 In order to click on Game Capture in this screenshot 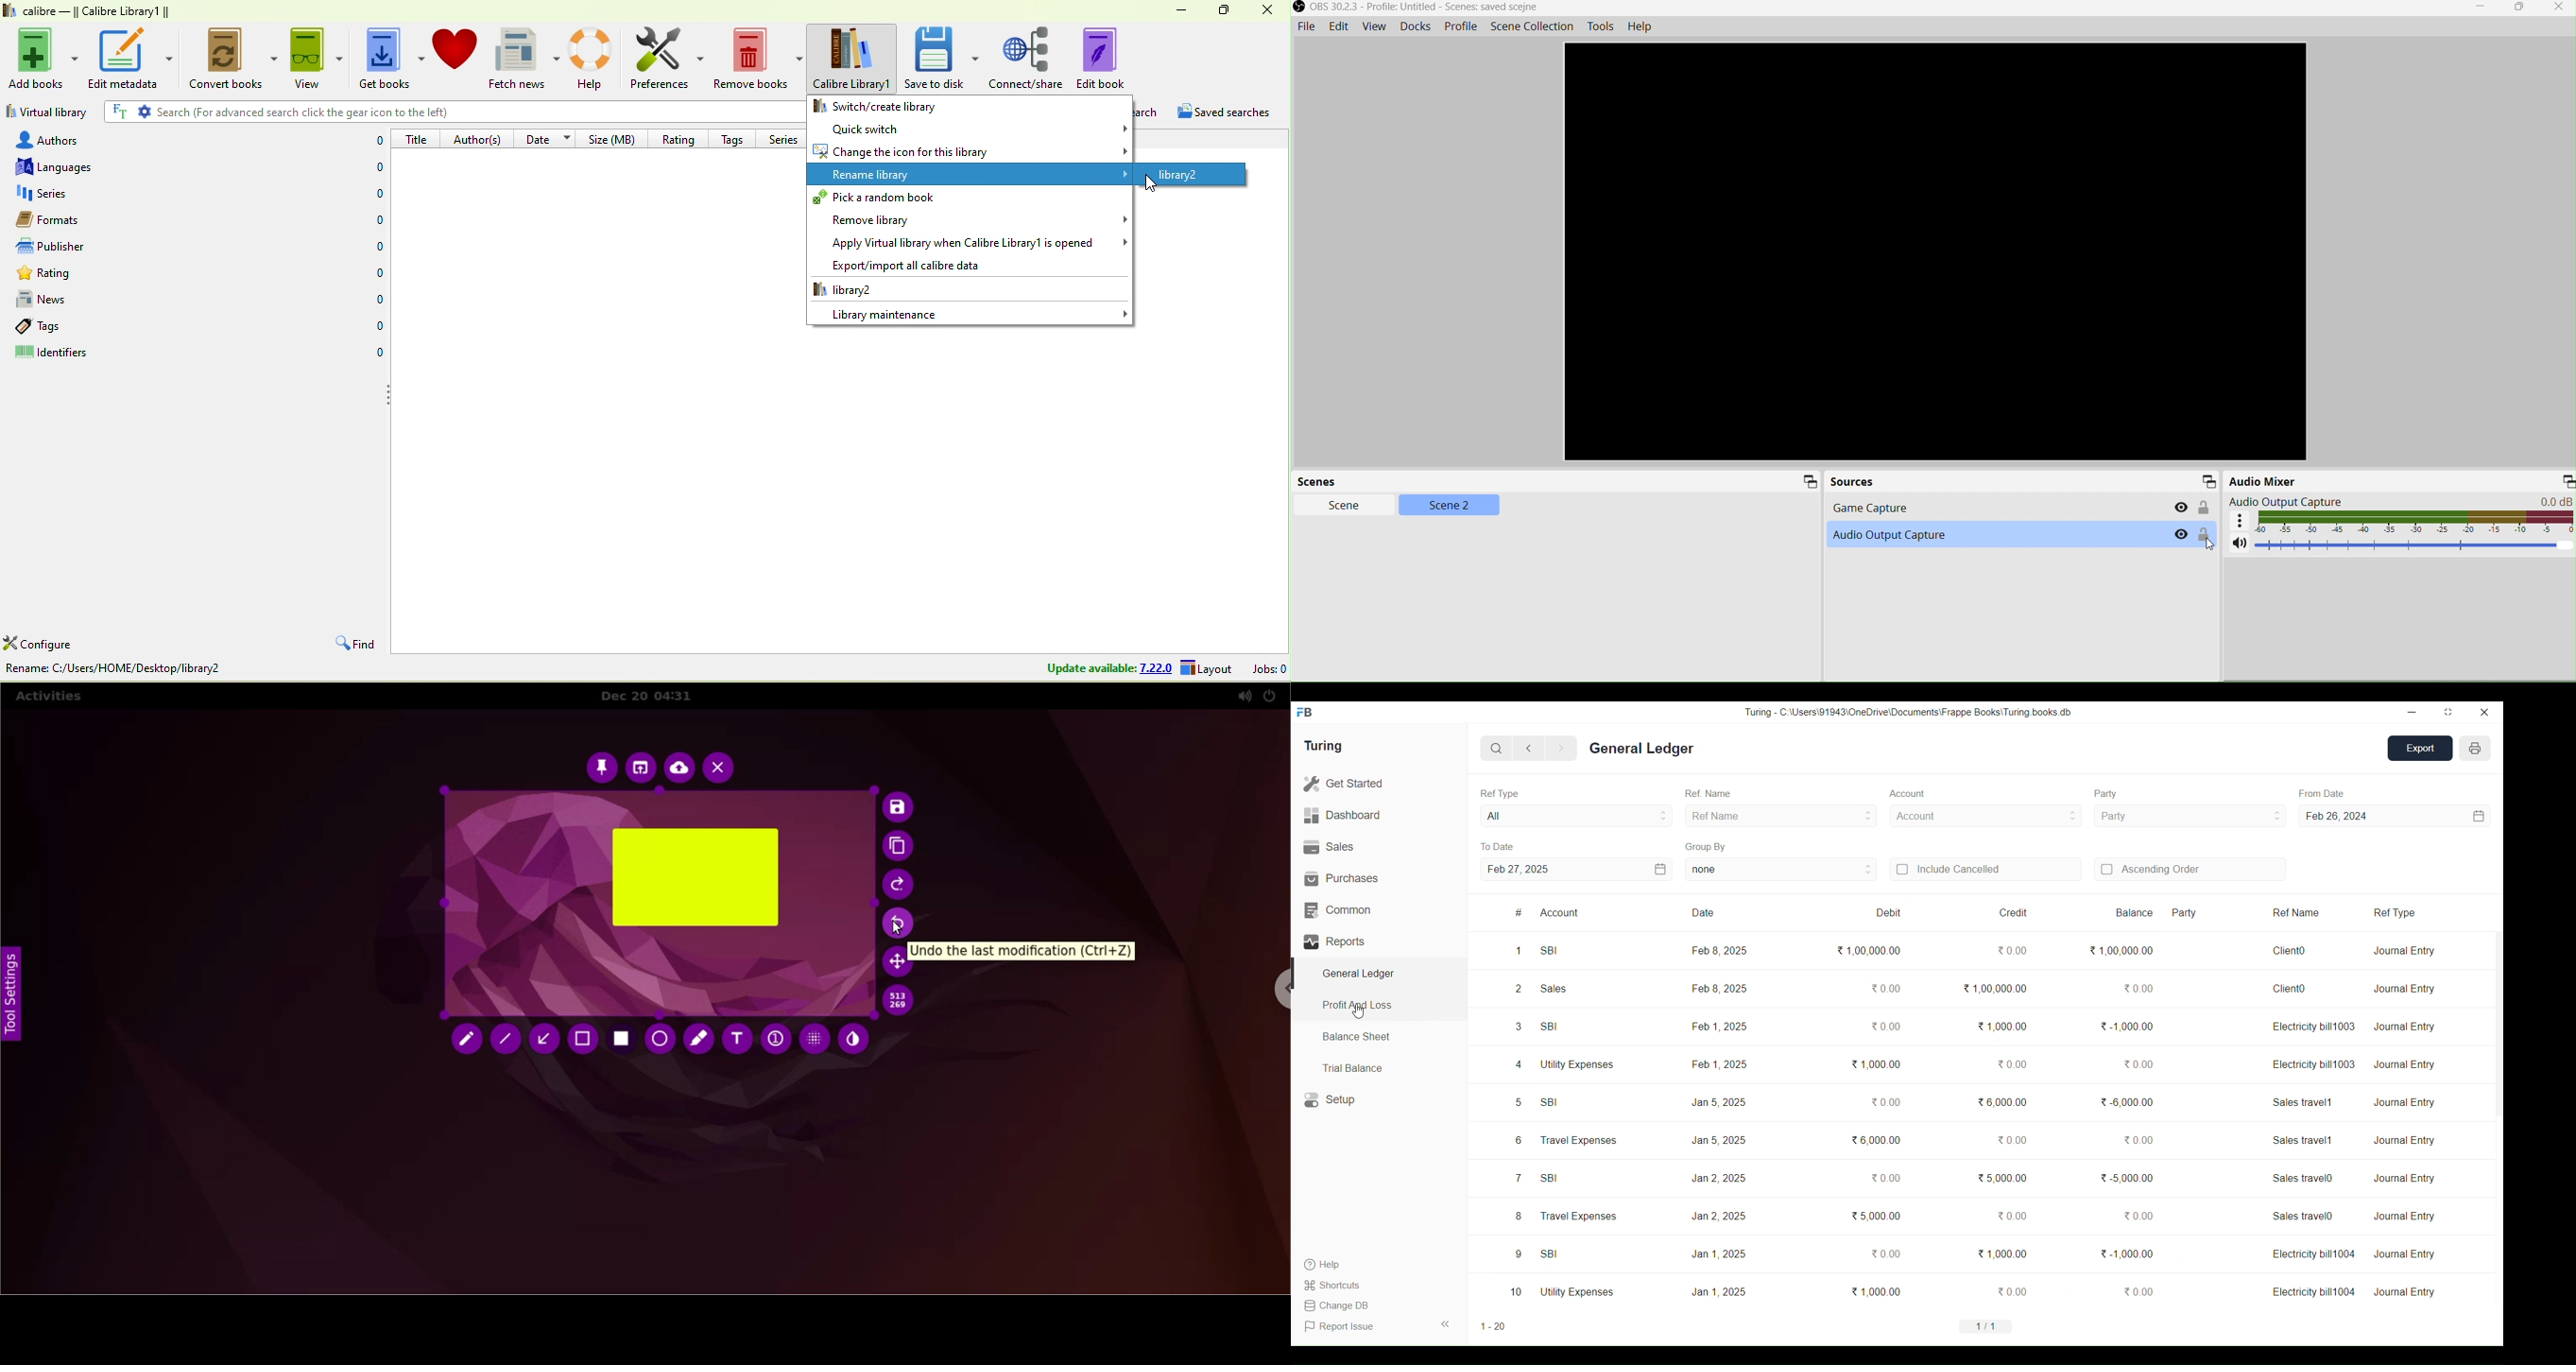, I will do `click(1962, 507)`.